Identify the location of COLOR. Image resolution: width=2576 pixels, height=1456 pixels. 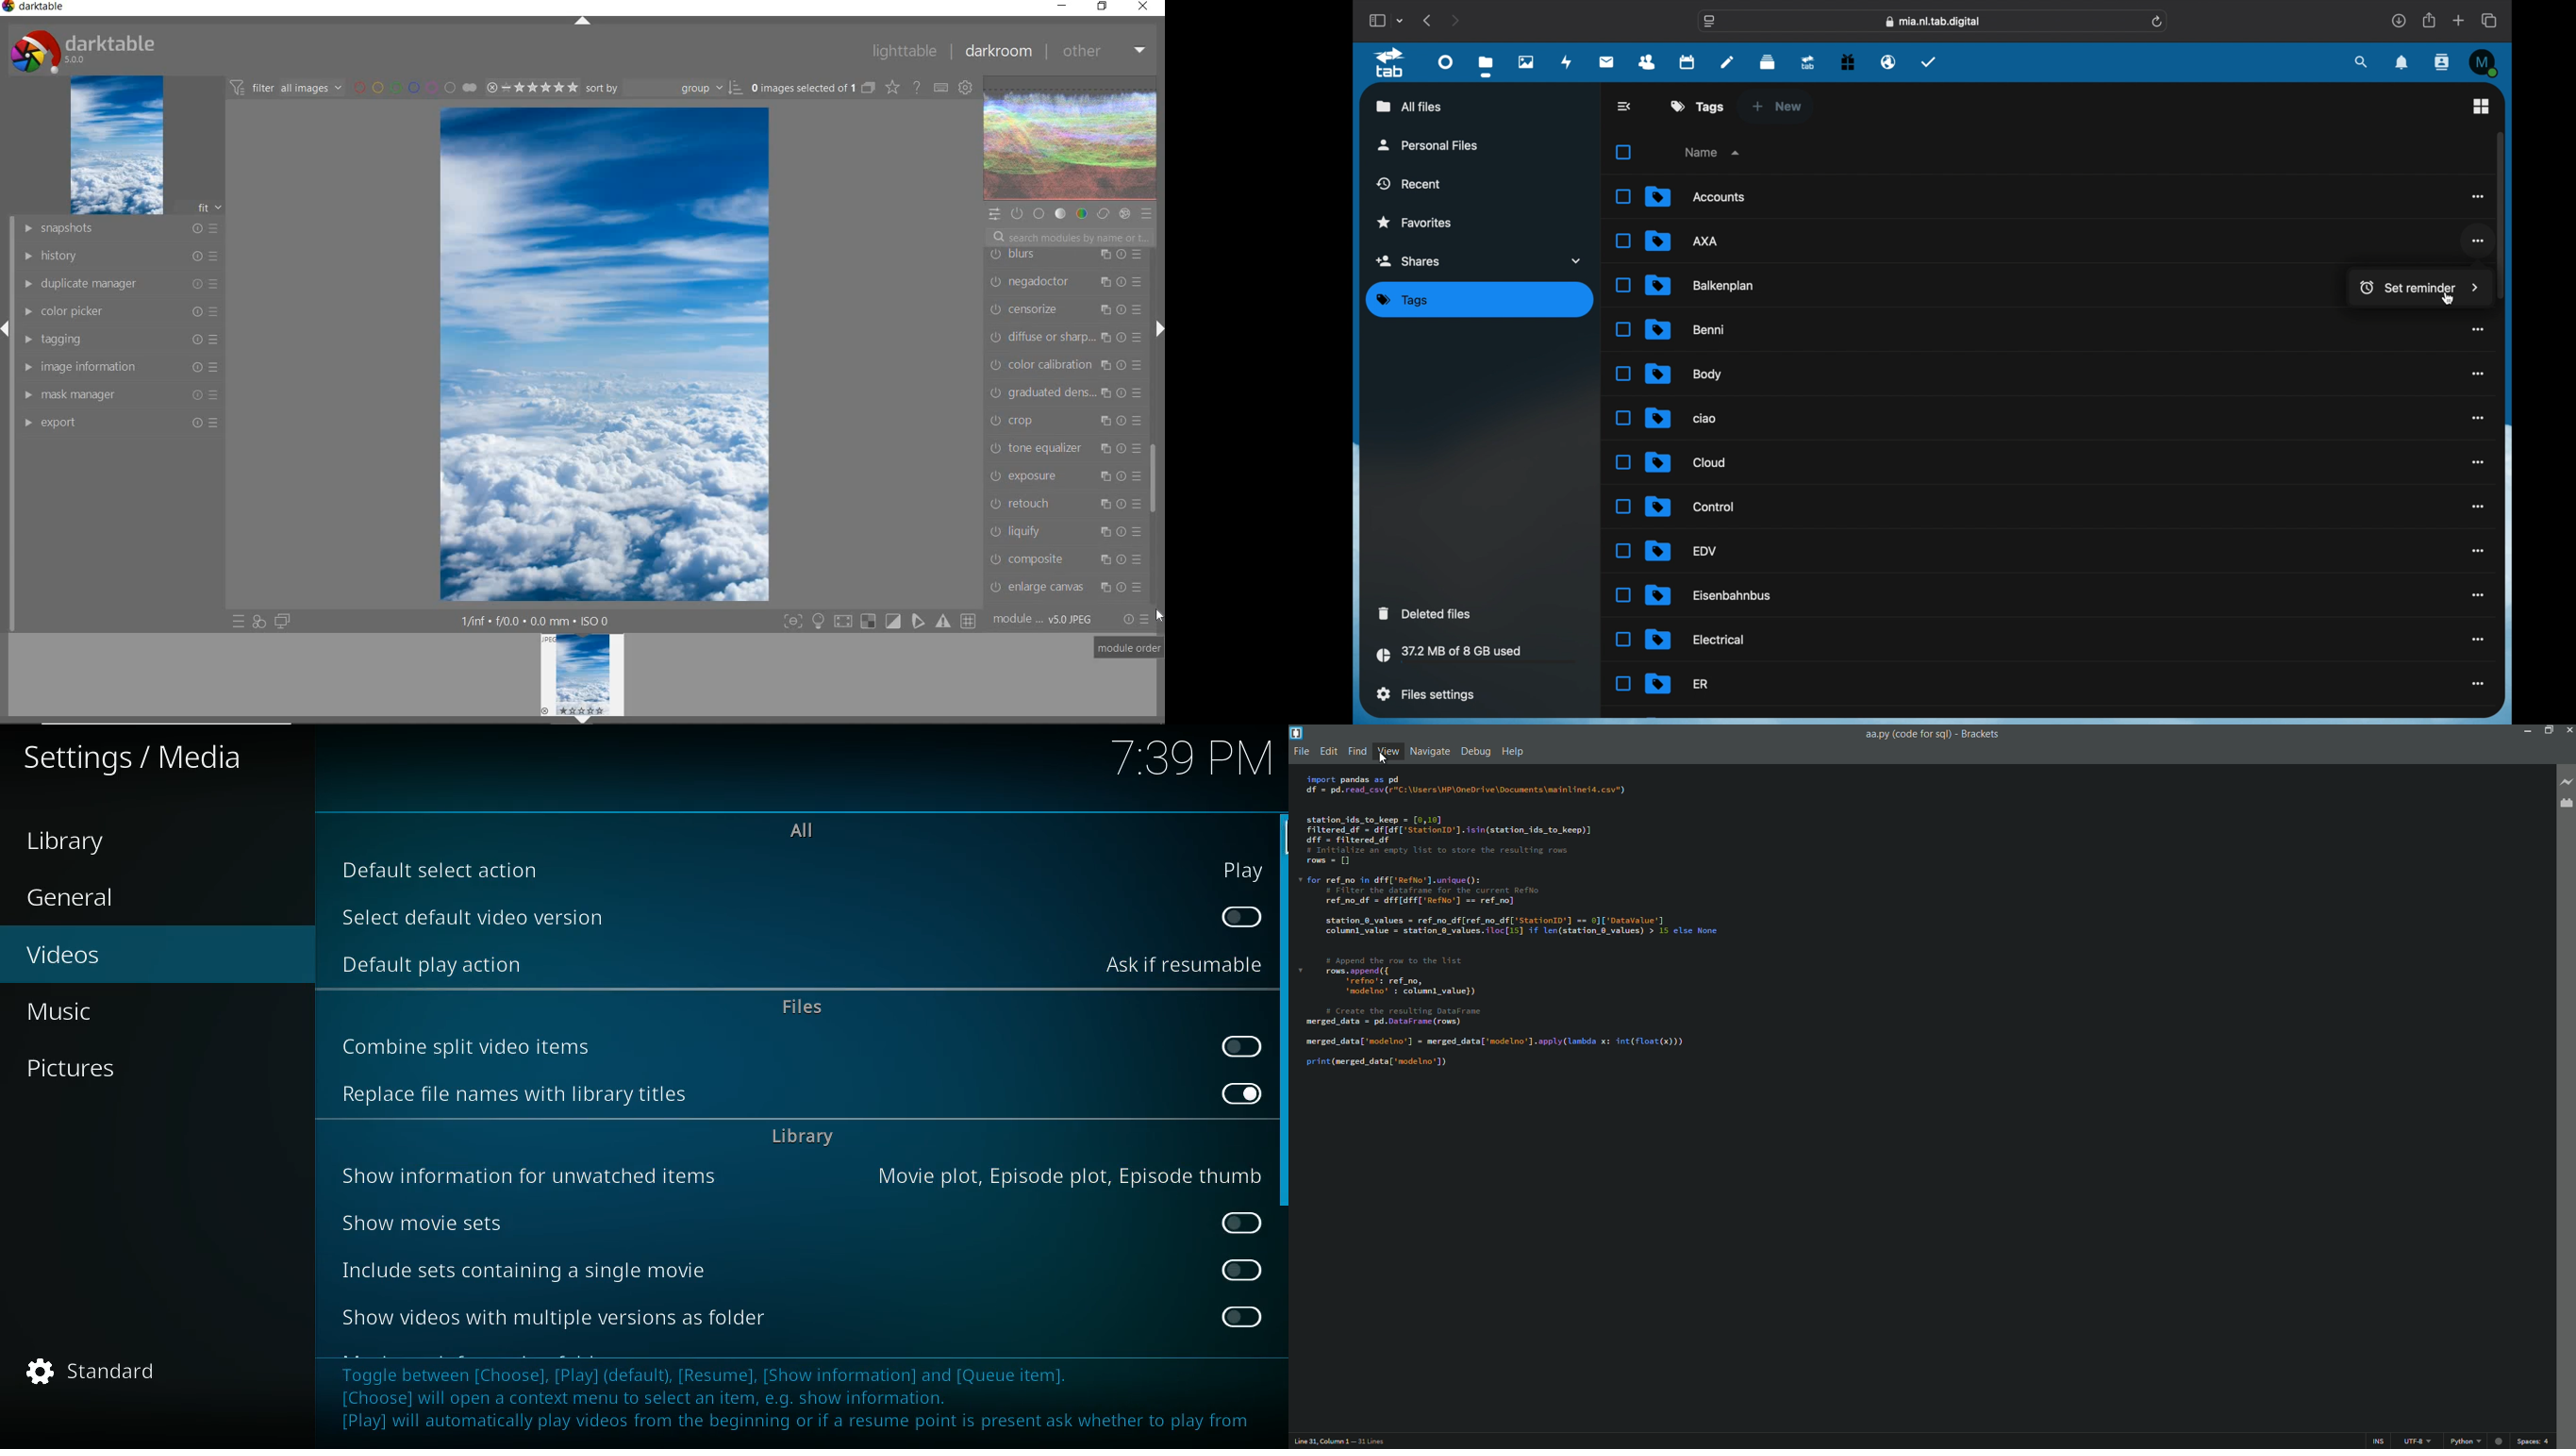
(1082, 214).